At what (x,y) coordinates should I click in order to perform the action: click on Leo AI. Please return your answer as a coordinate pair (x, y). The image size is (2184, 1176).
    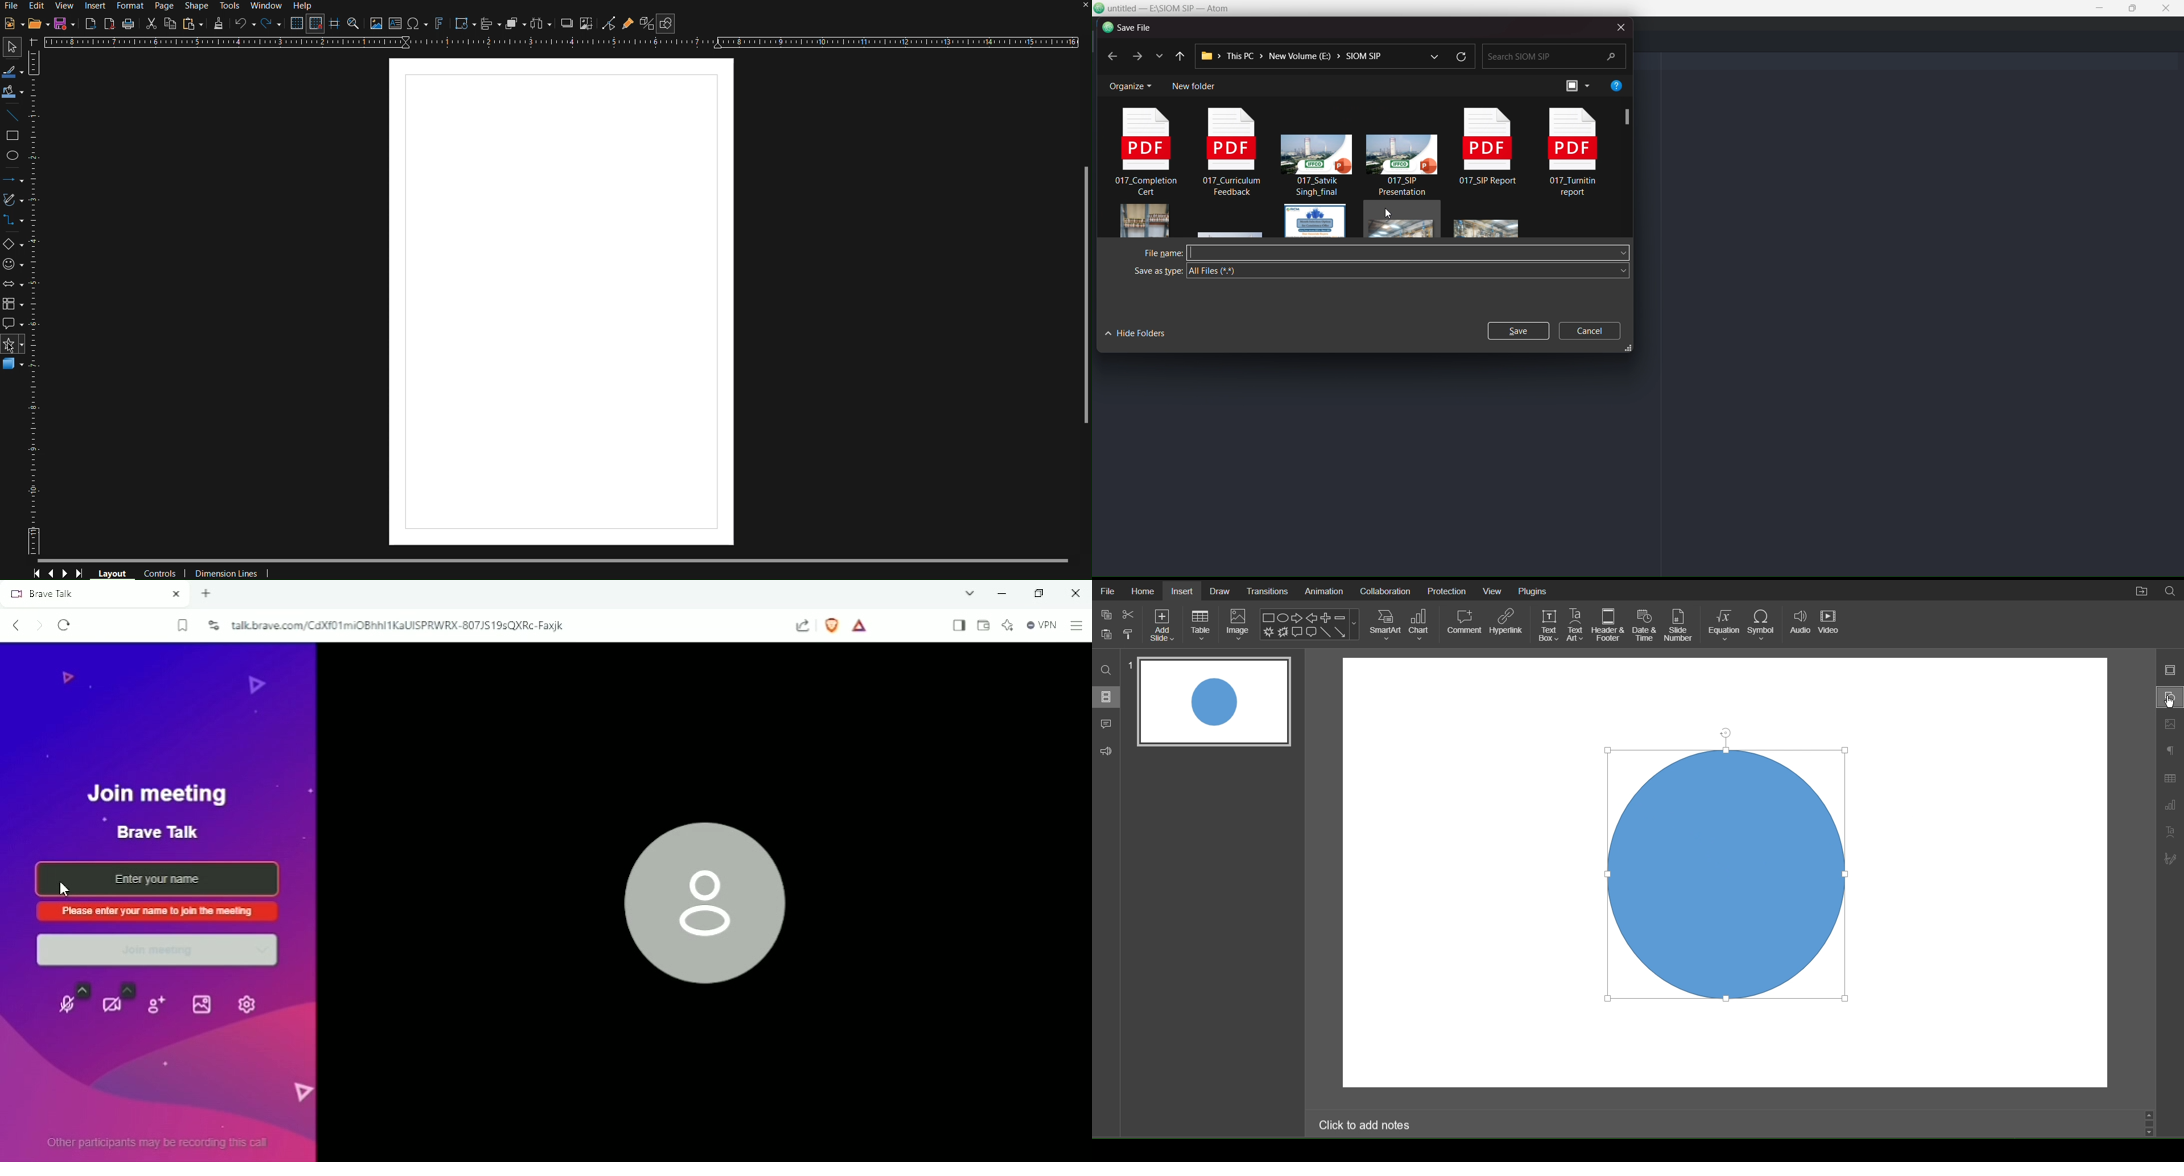
    Looking at the image, I should click on (1007, 625).